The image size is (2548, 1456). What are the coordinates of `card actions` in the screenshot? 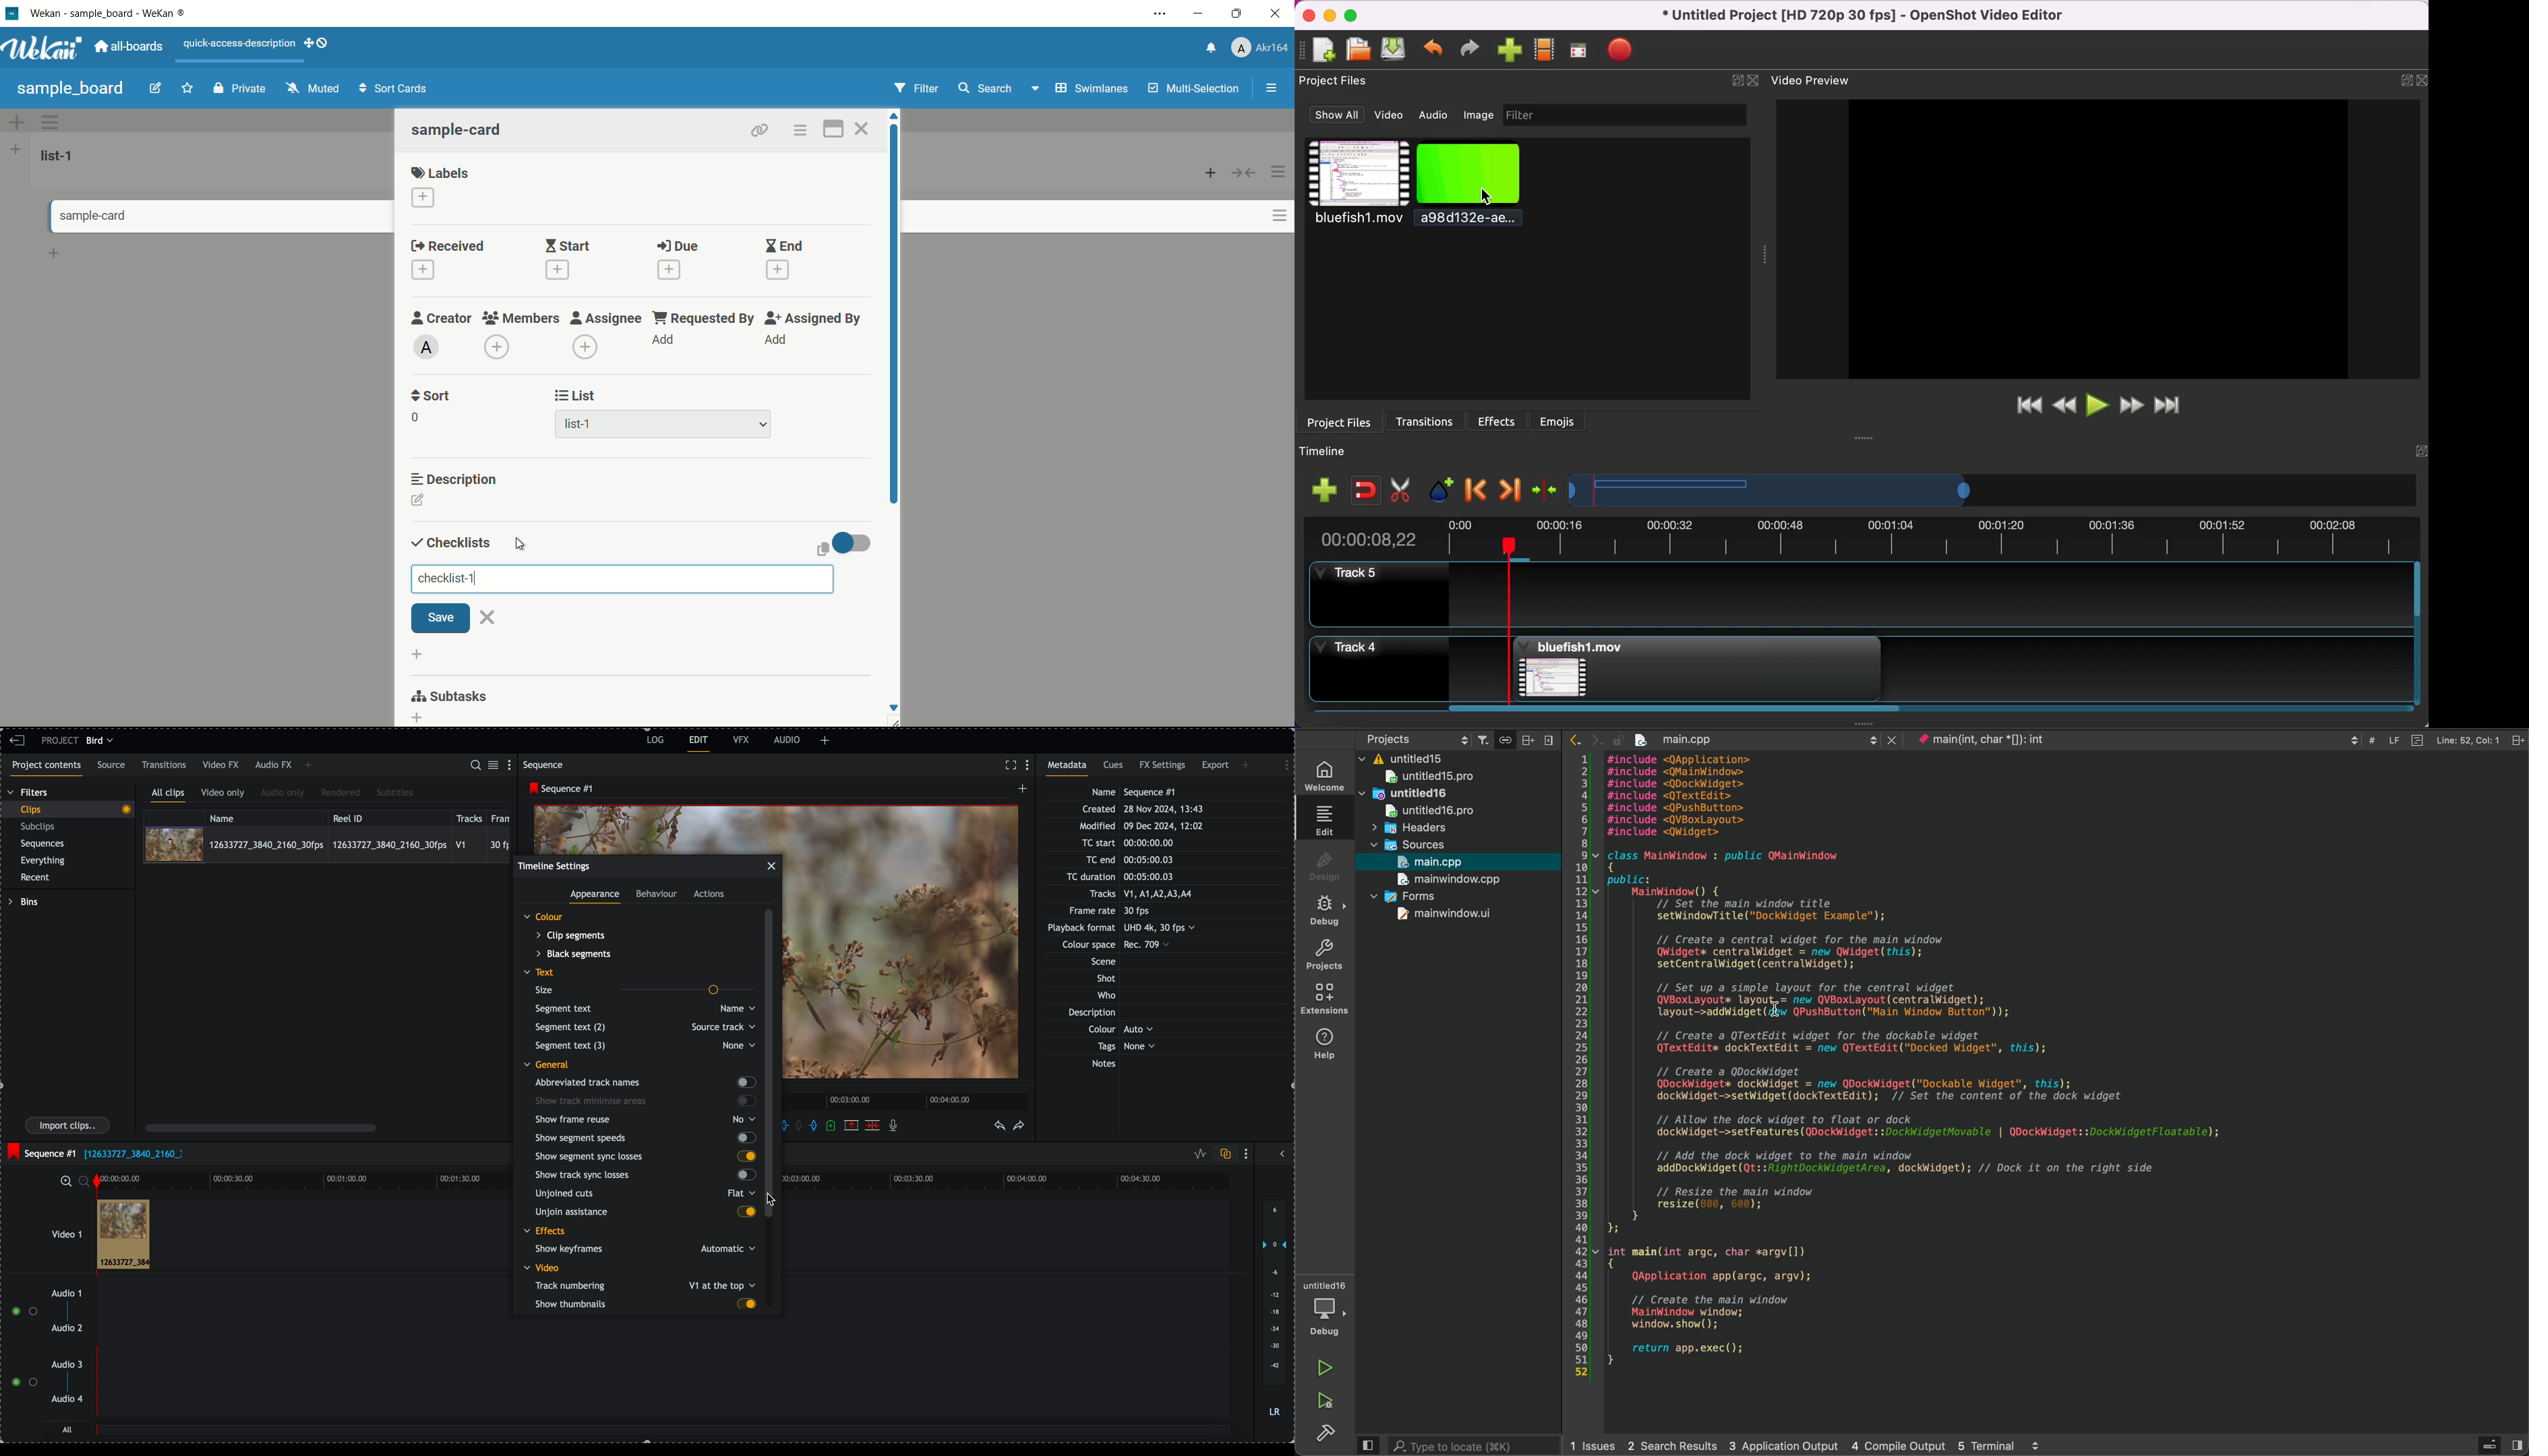 It's located at (799, 131).